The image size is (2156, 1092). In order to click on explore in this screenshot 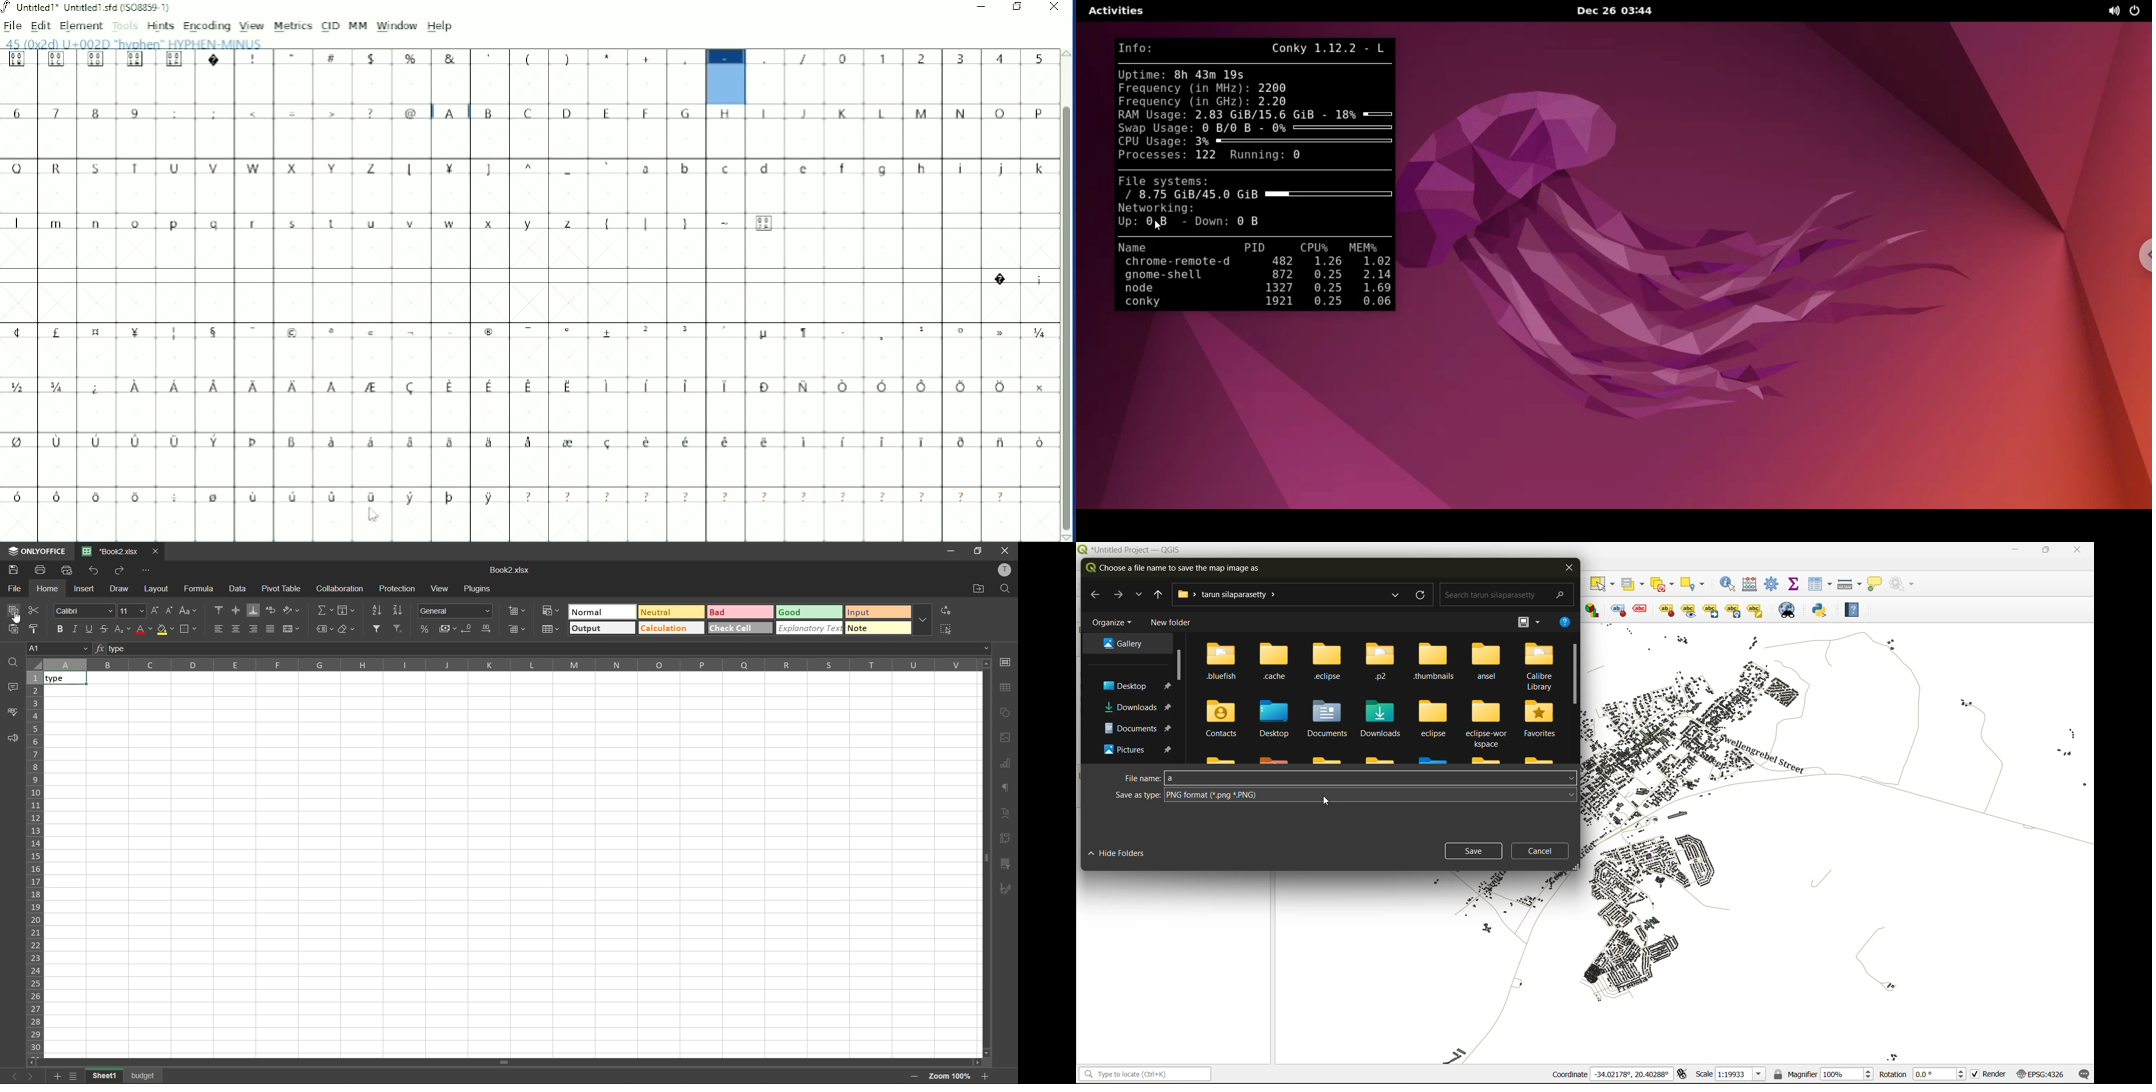, I will do `click(1394, 596)`.